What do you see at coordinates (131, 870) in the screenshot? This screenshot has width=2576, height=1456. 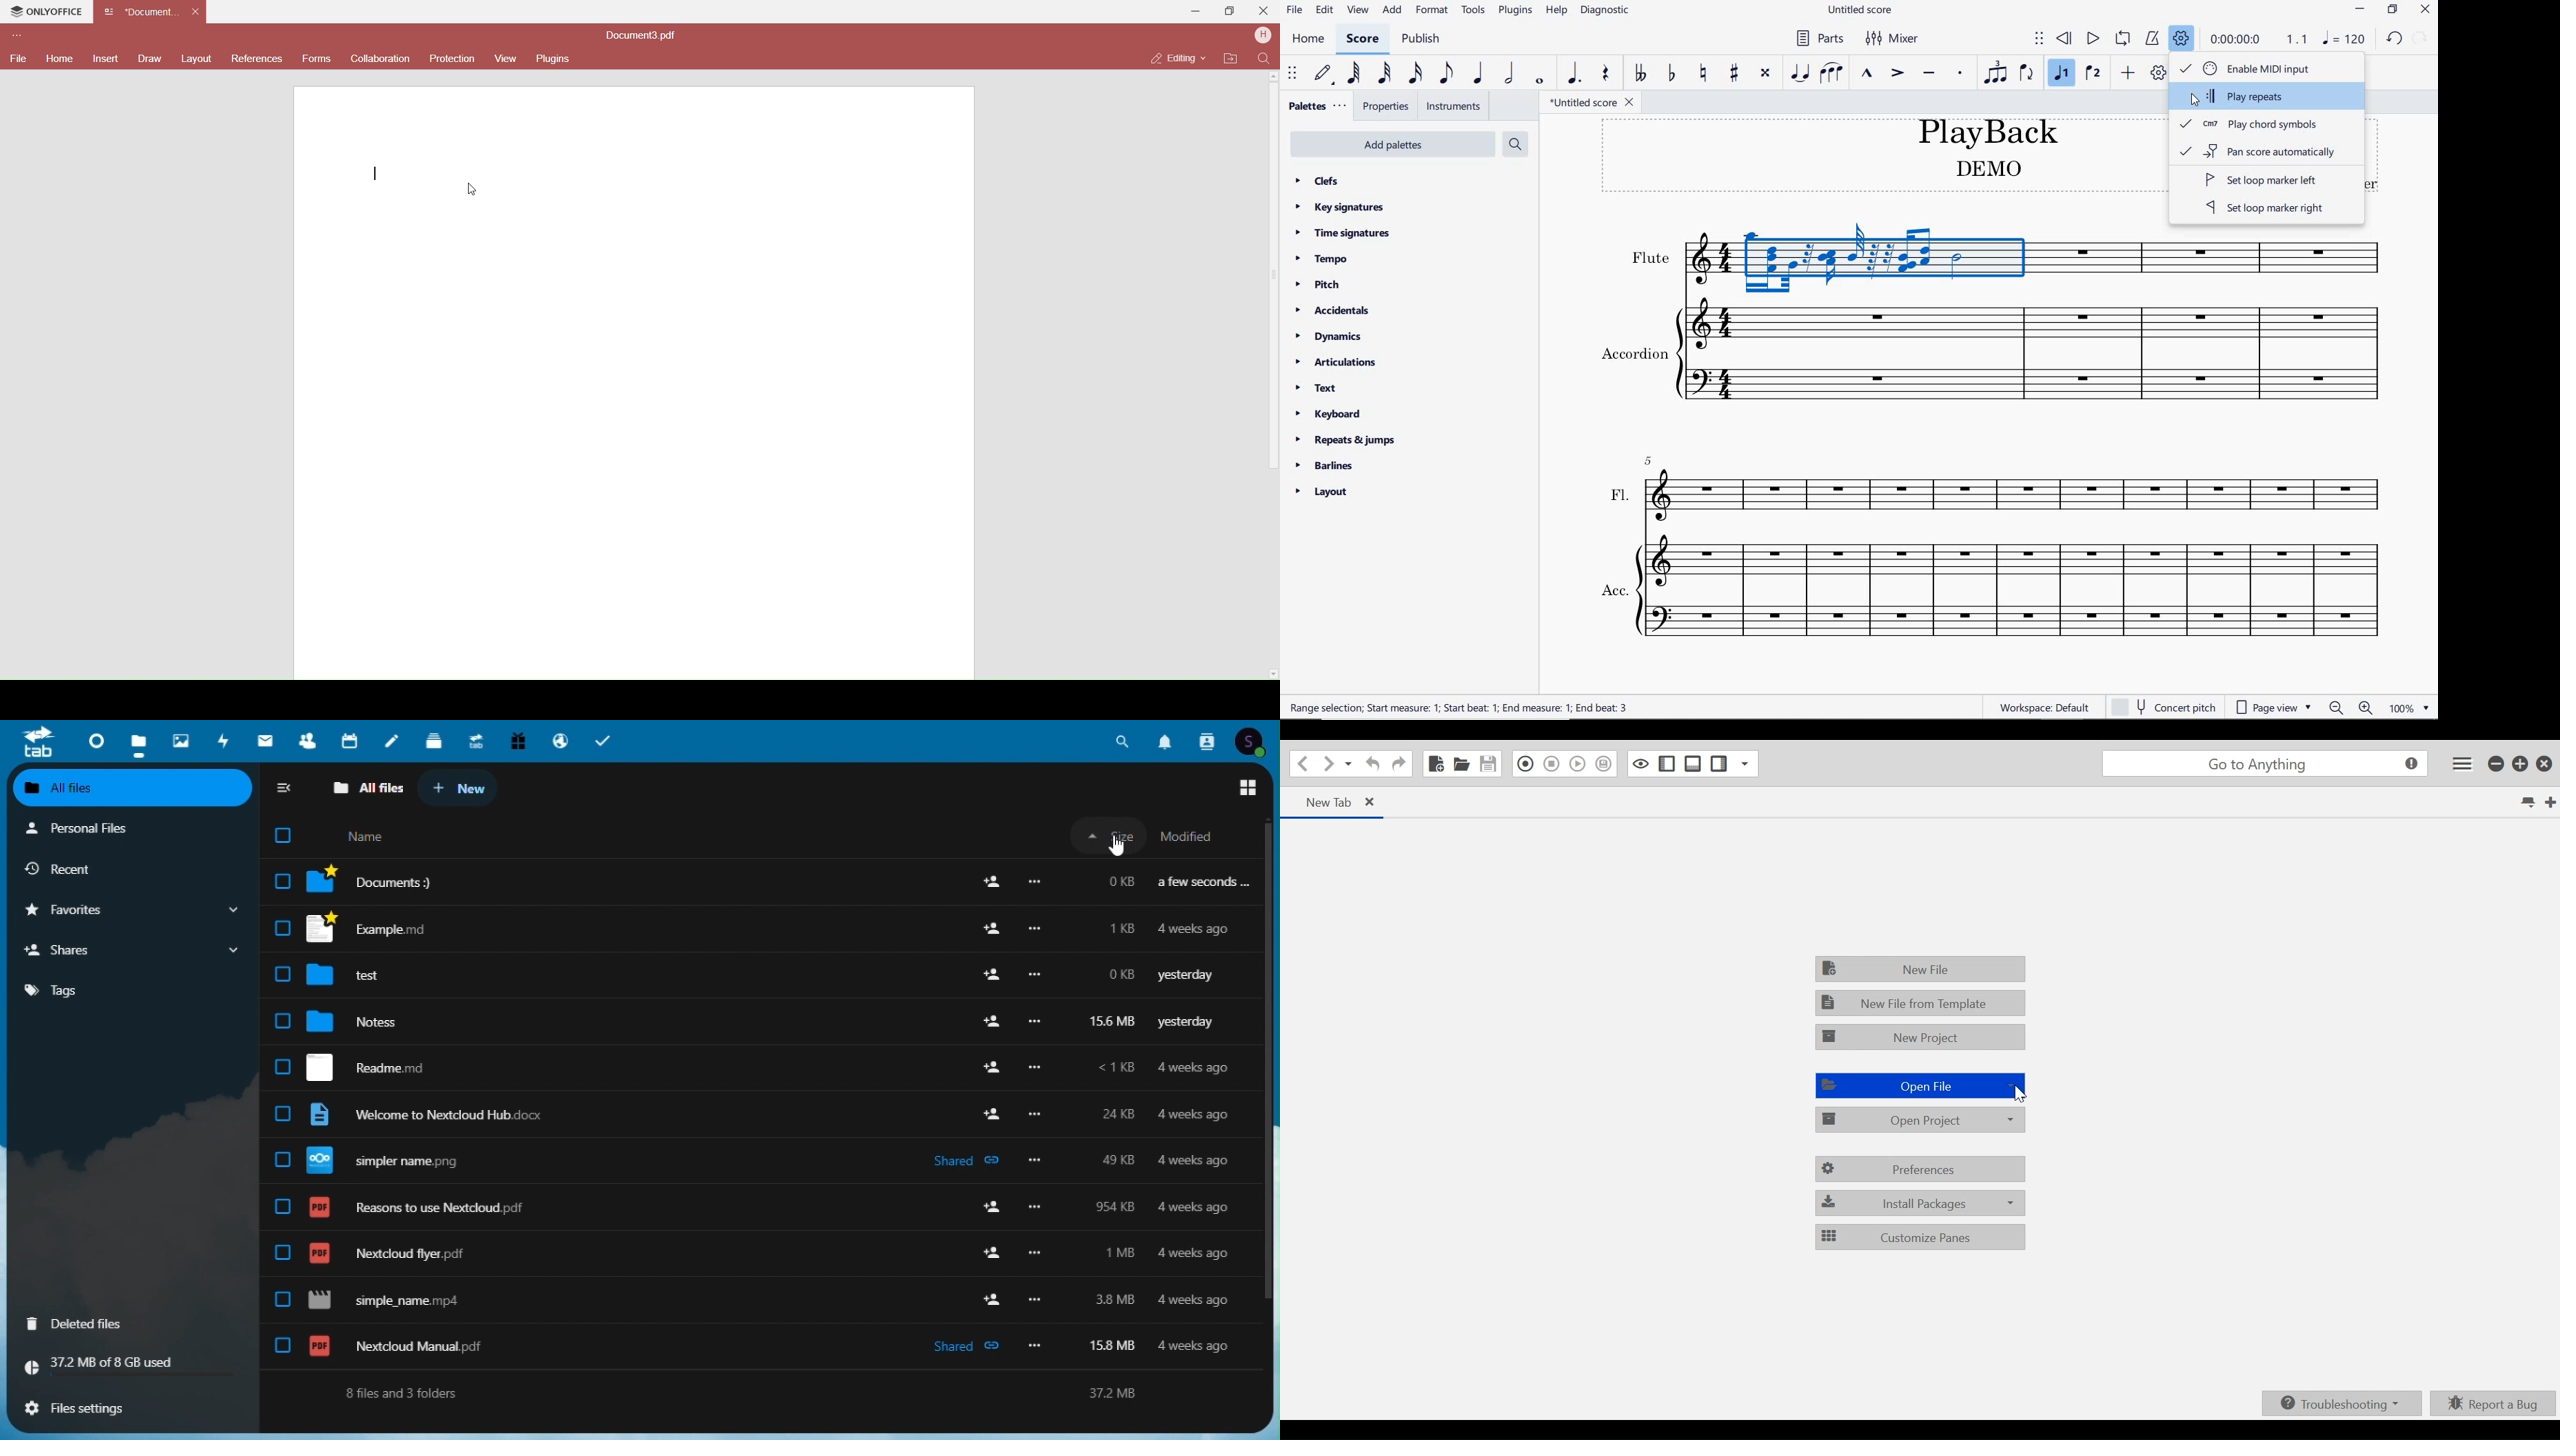 I see `recent` at bounding box center [131, 870].